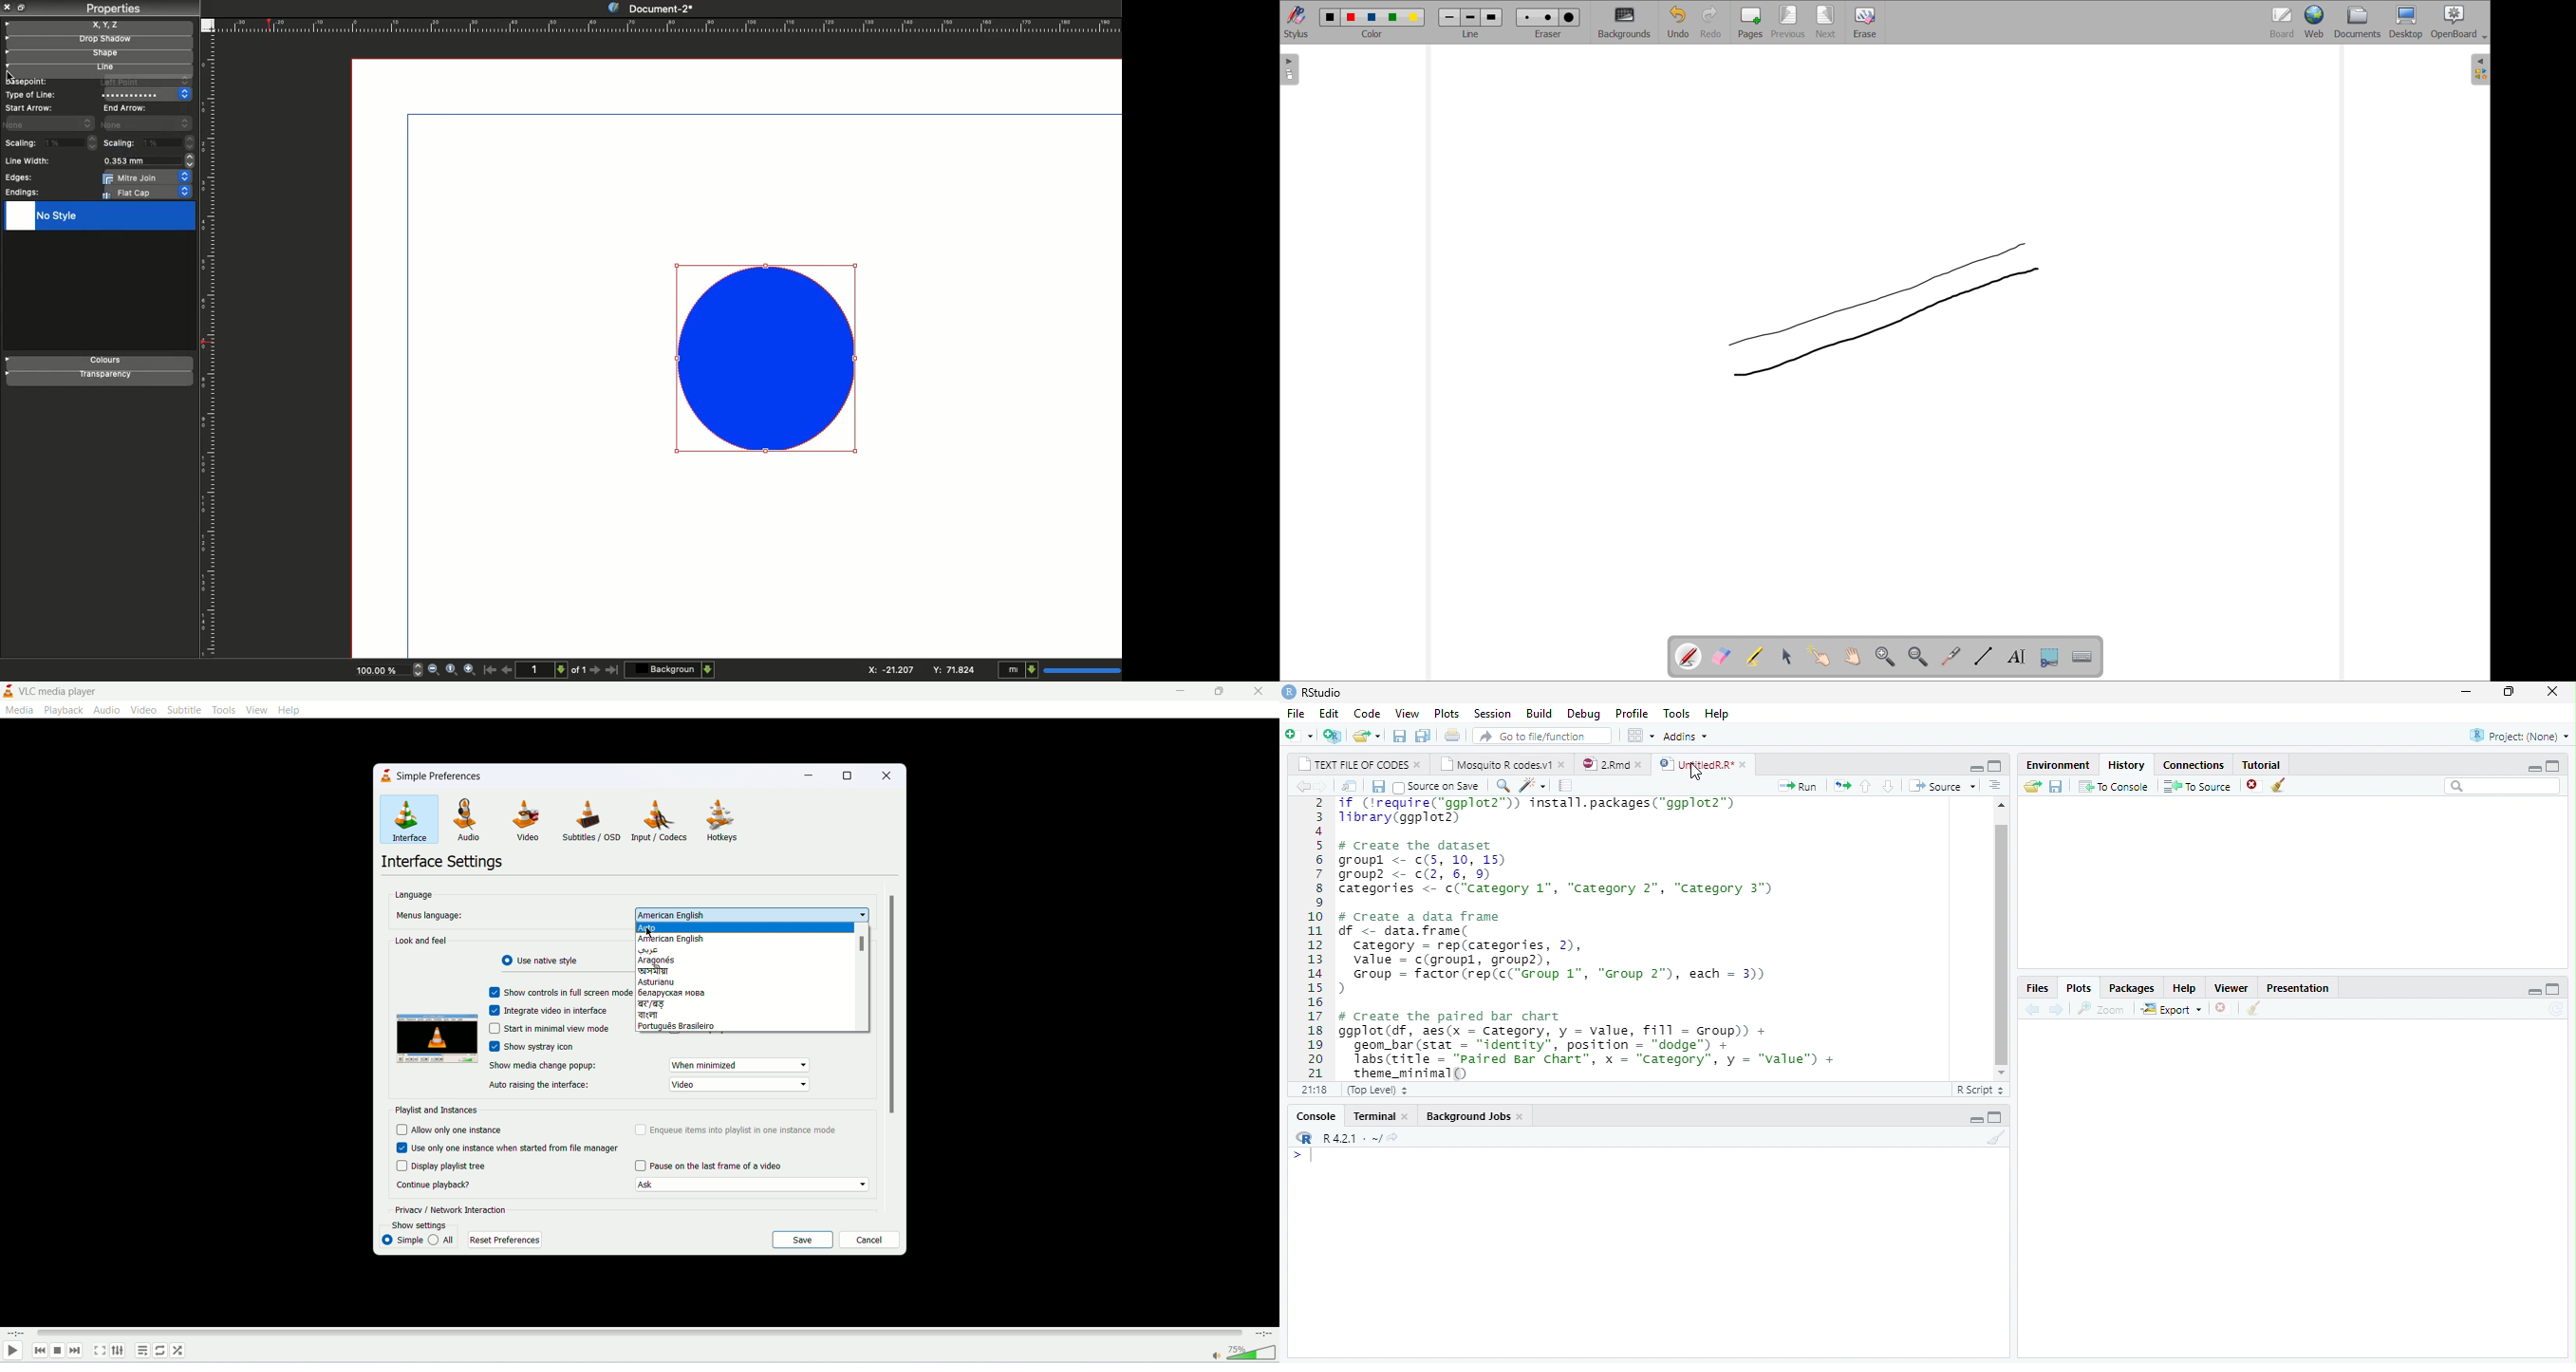  Describe the element at coordinates (1696, 764) in the screenshot. I see `UntitledR.R*` at that location.